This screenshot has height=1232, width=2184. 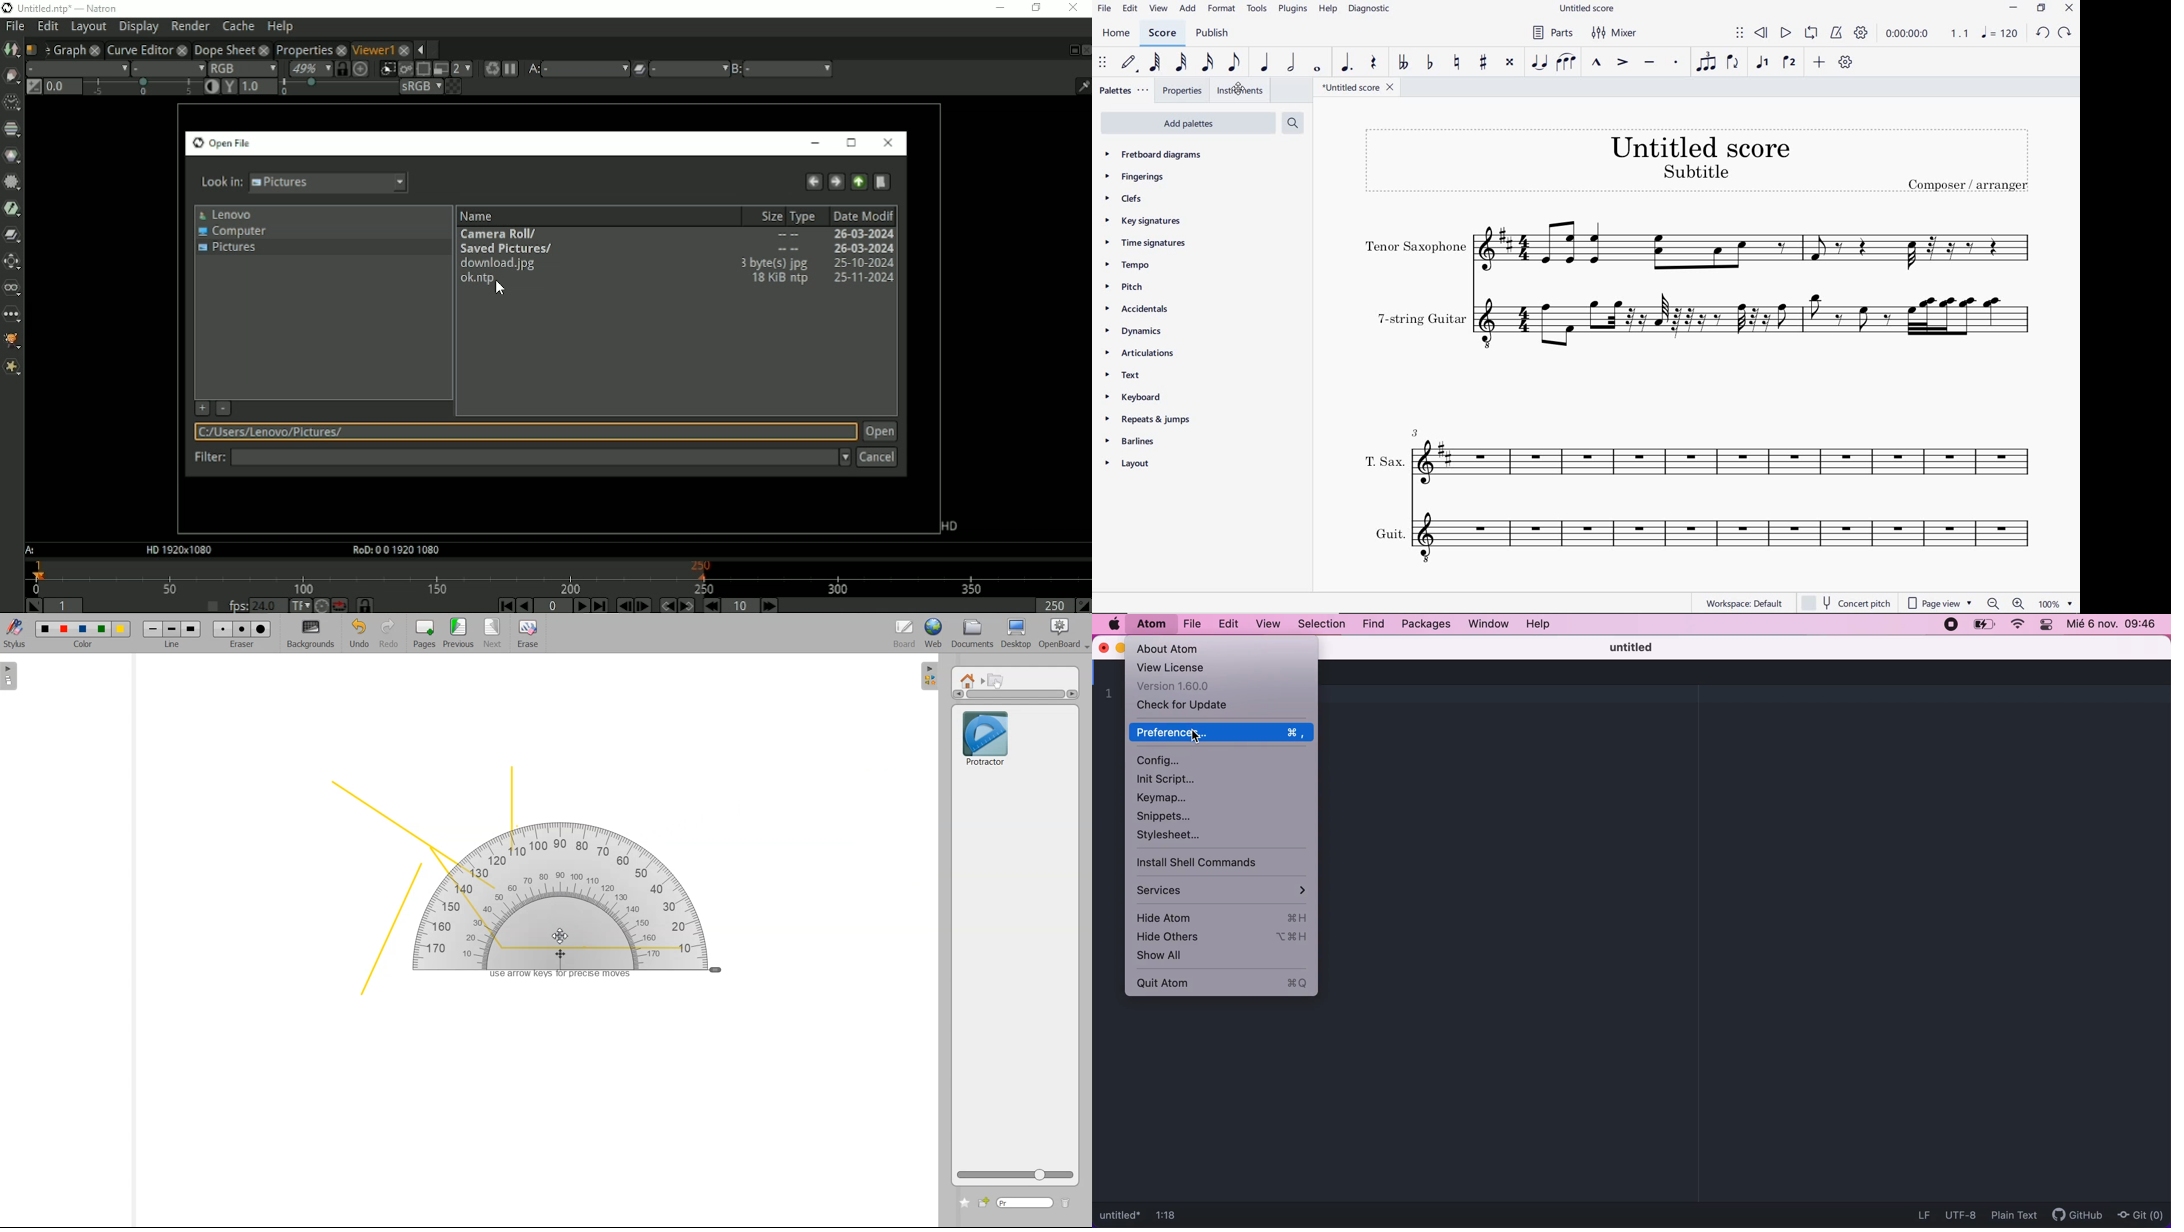 What do you see at coordinates (1835, 34) in the screenshot?
I see `METRONOME` at bounding box center [1835, 34].